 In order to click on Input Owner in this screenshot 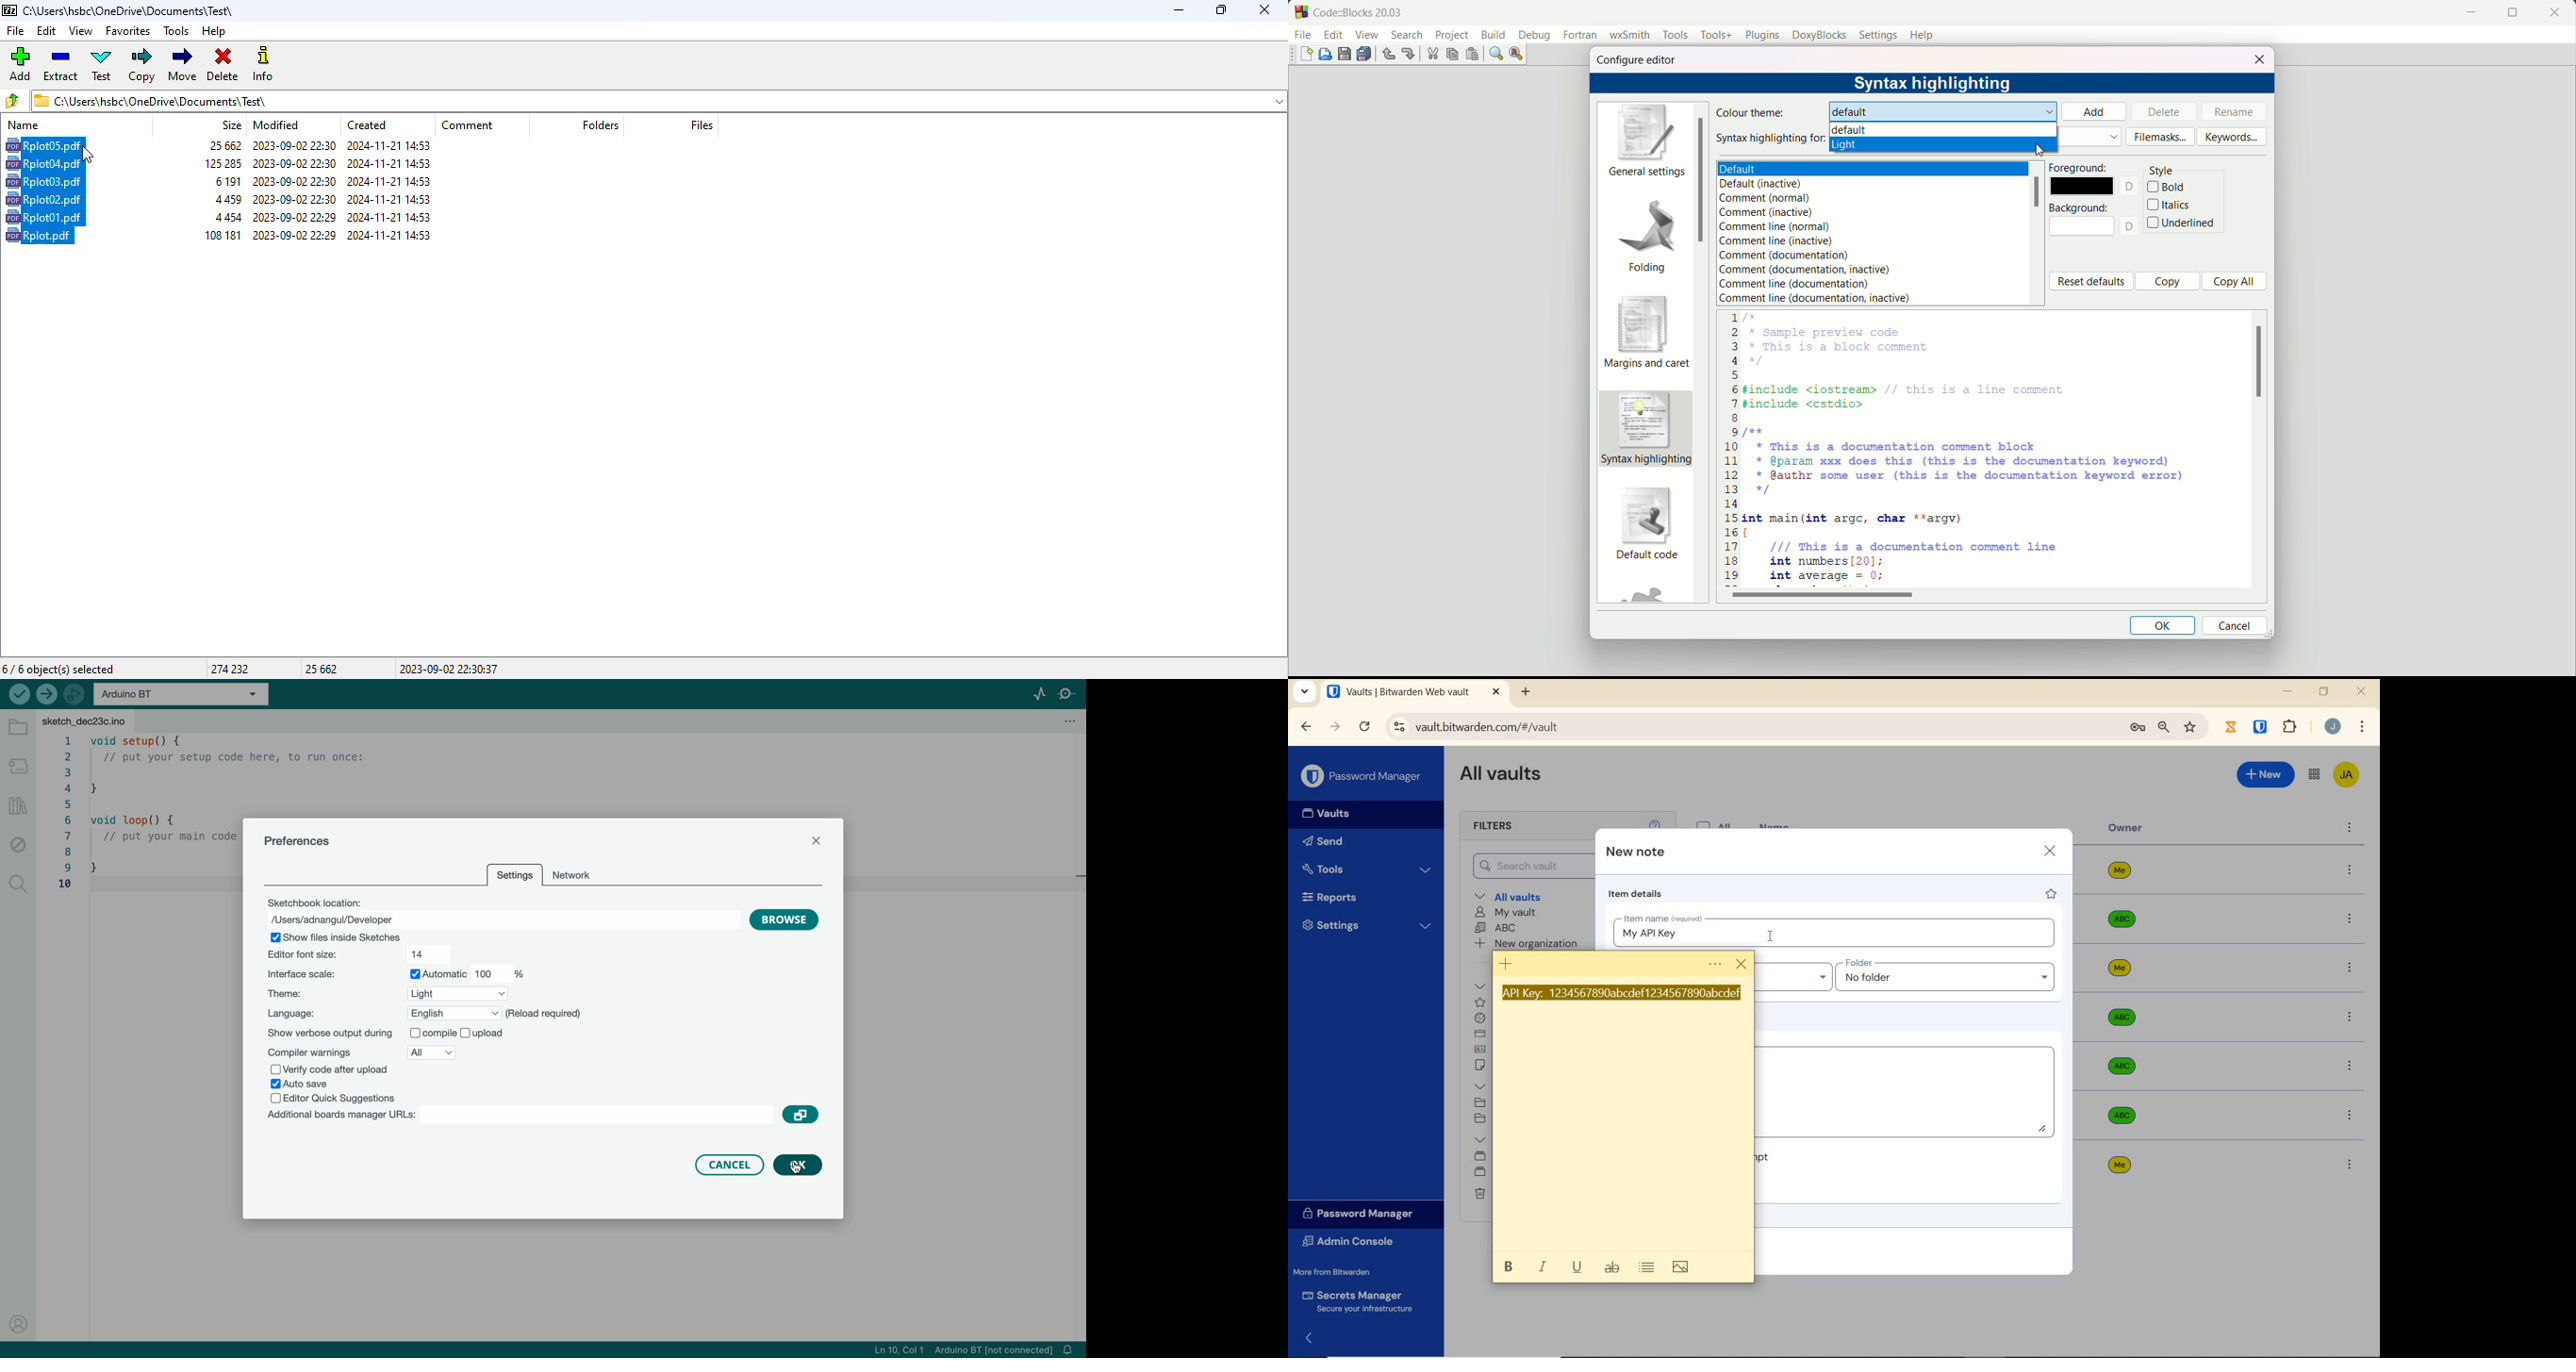, I will do `click(1794, 974)`.